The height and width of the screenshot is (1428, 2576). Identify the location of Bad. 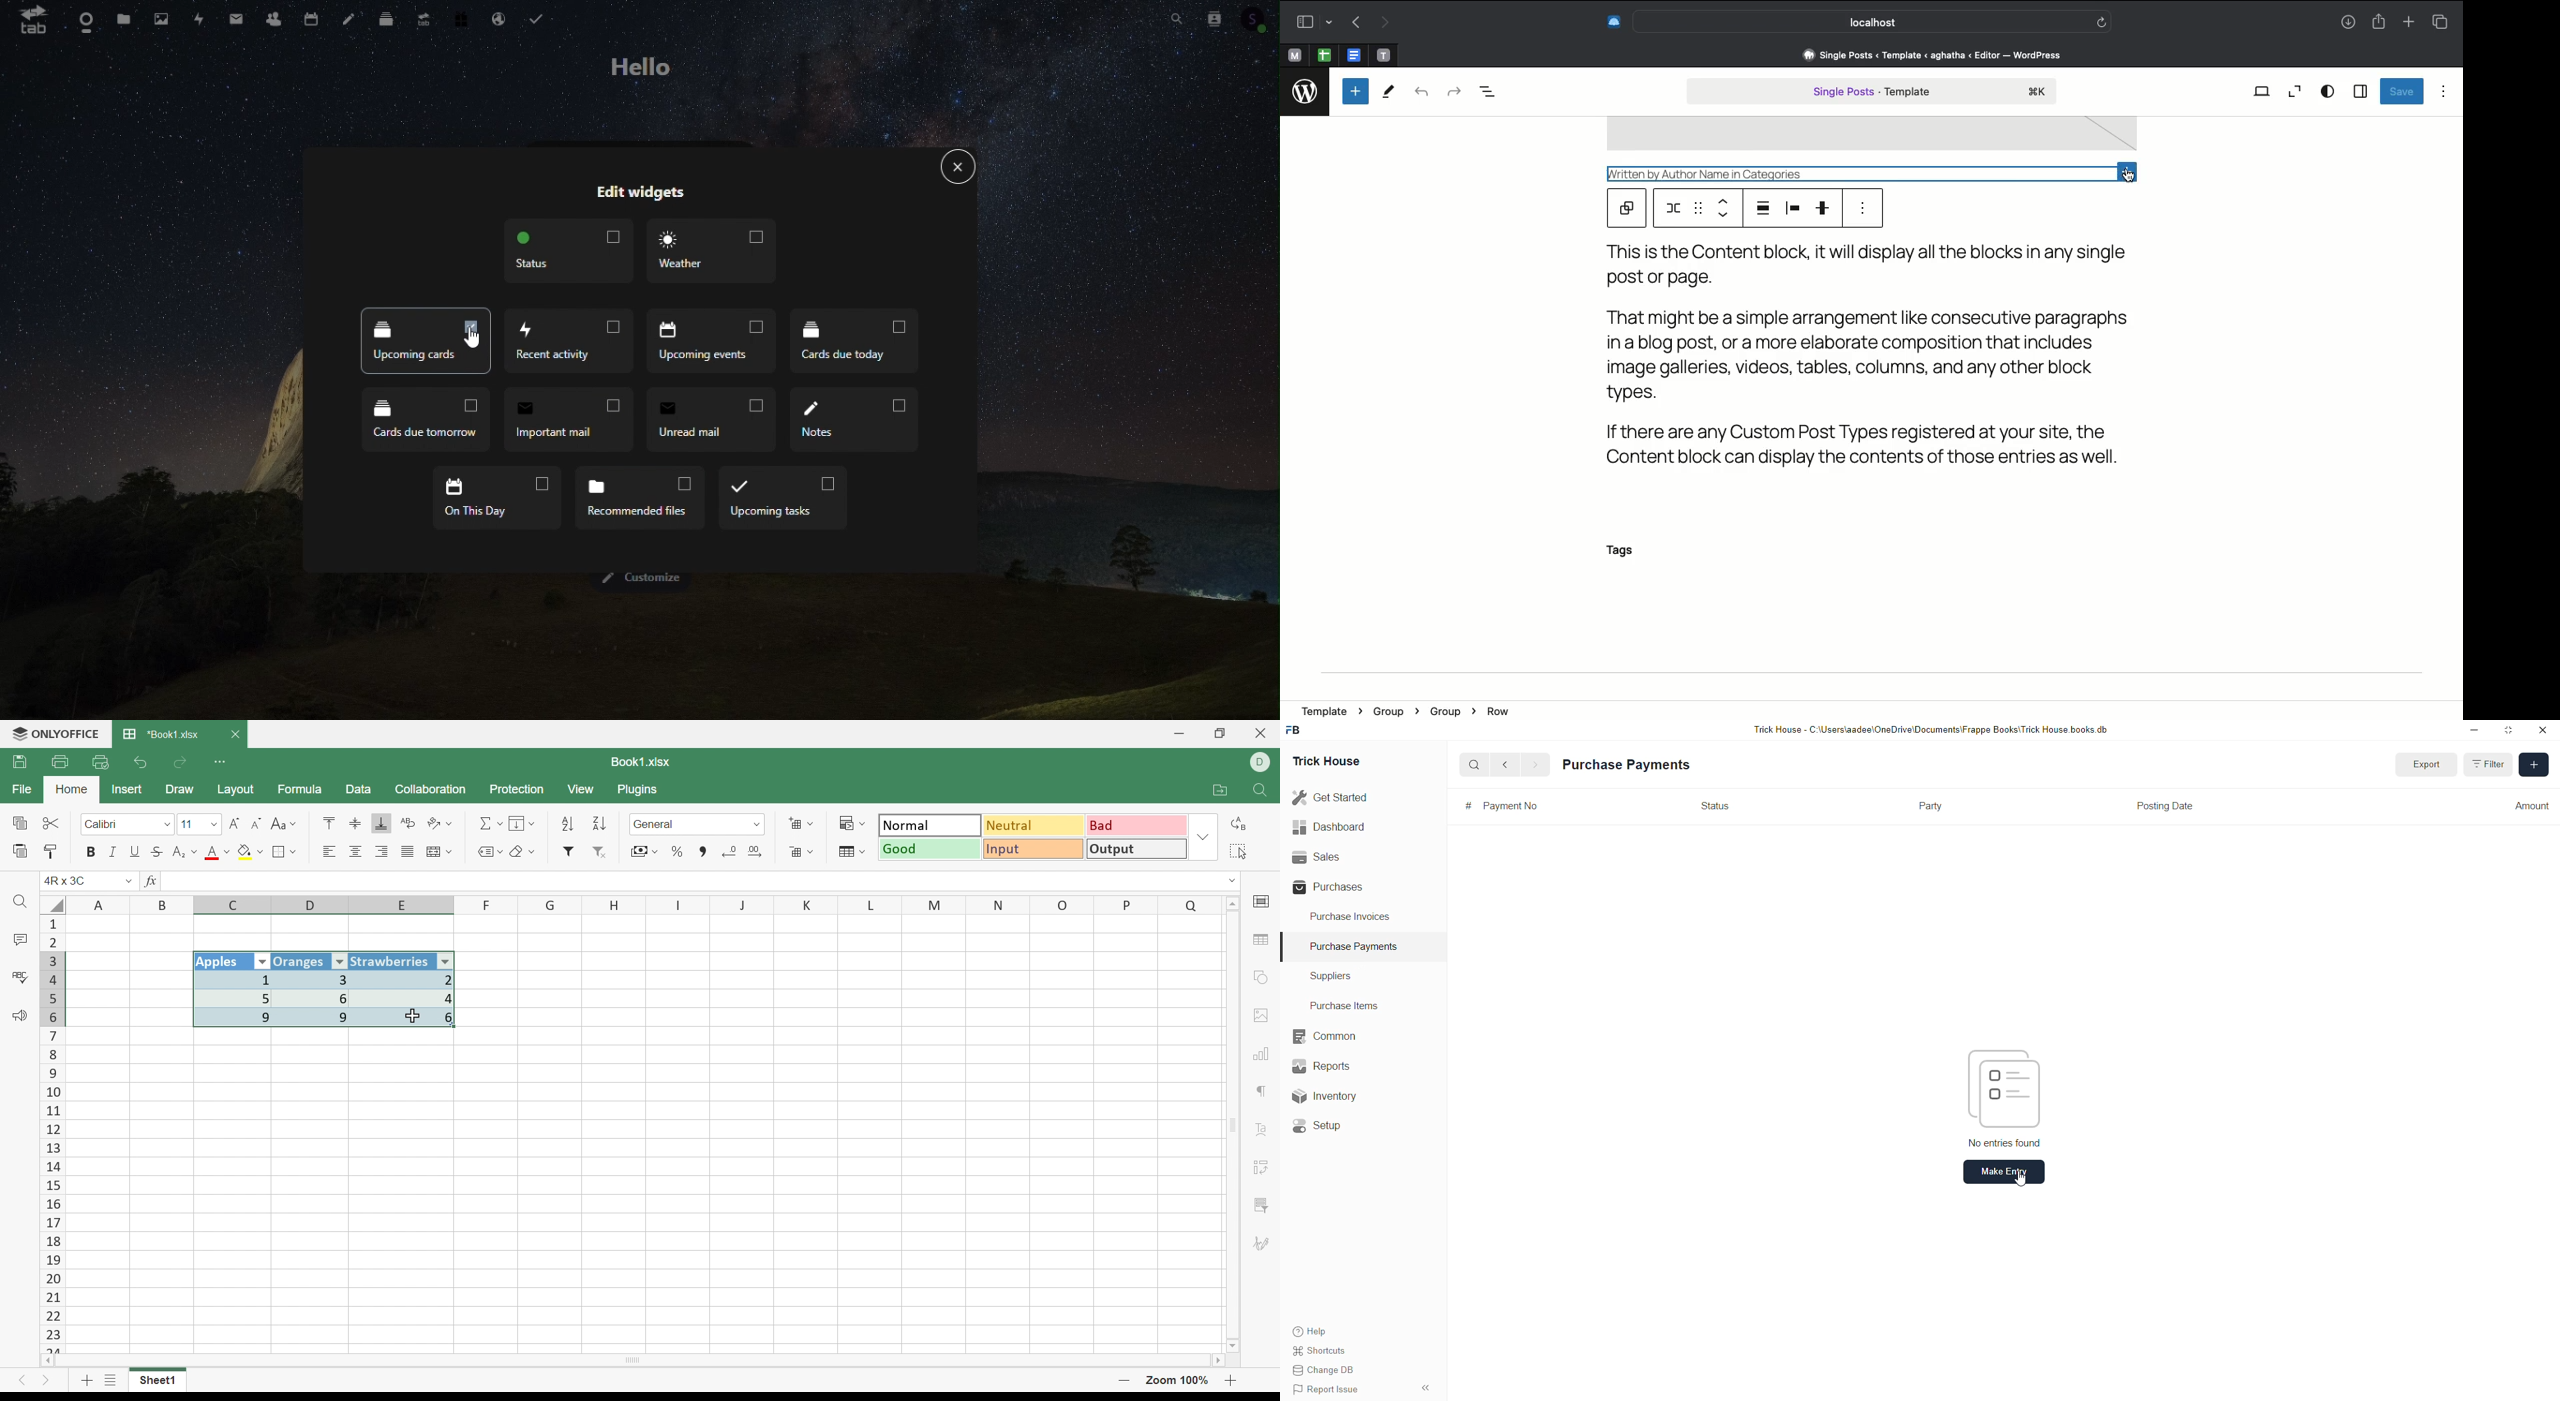
(1134, 825).